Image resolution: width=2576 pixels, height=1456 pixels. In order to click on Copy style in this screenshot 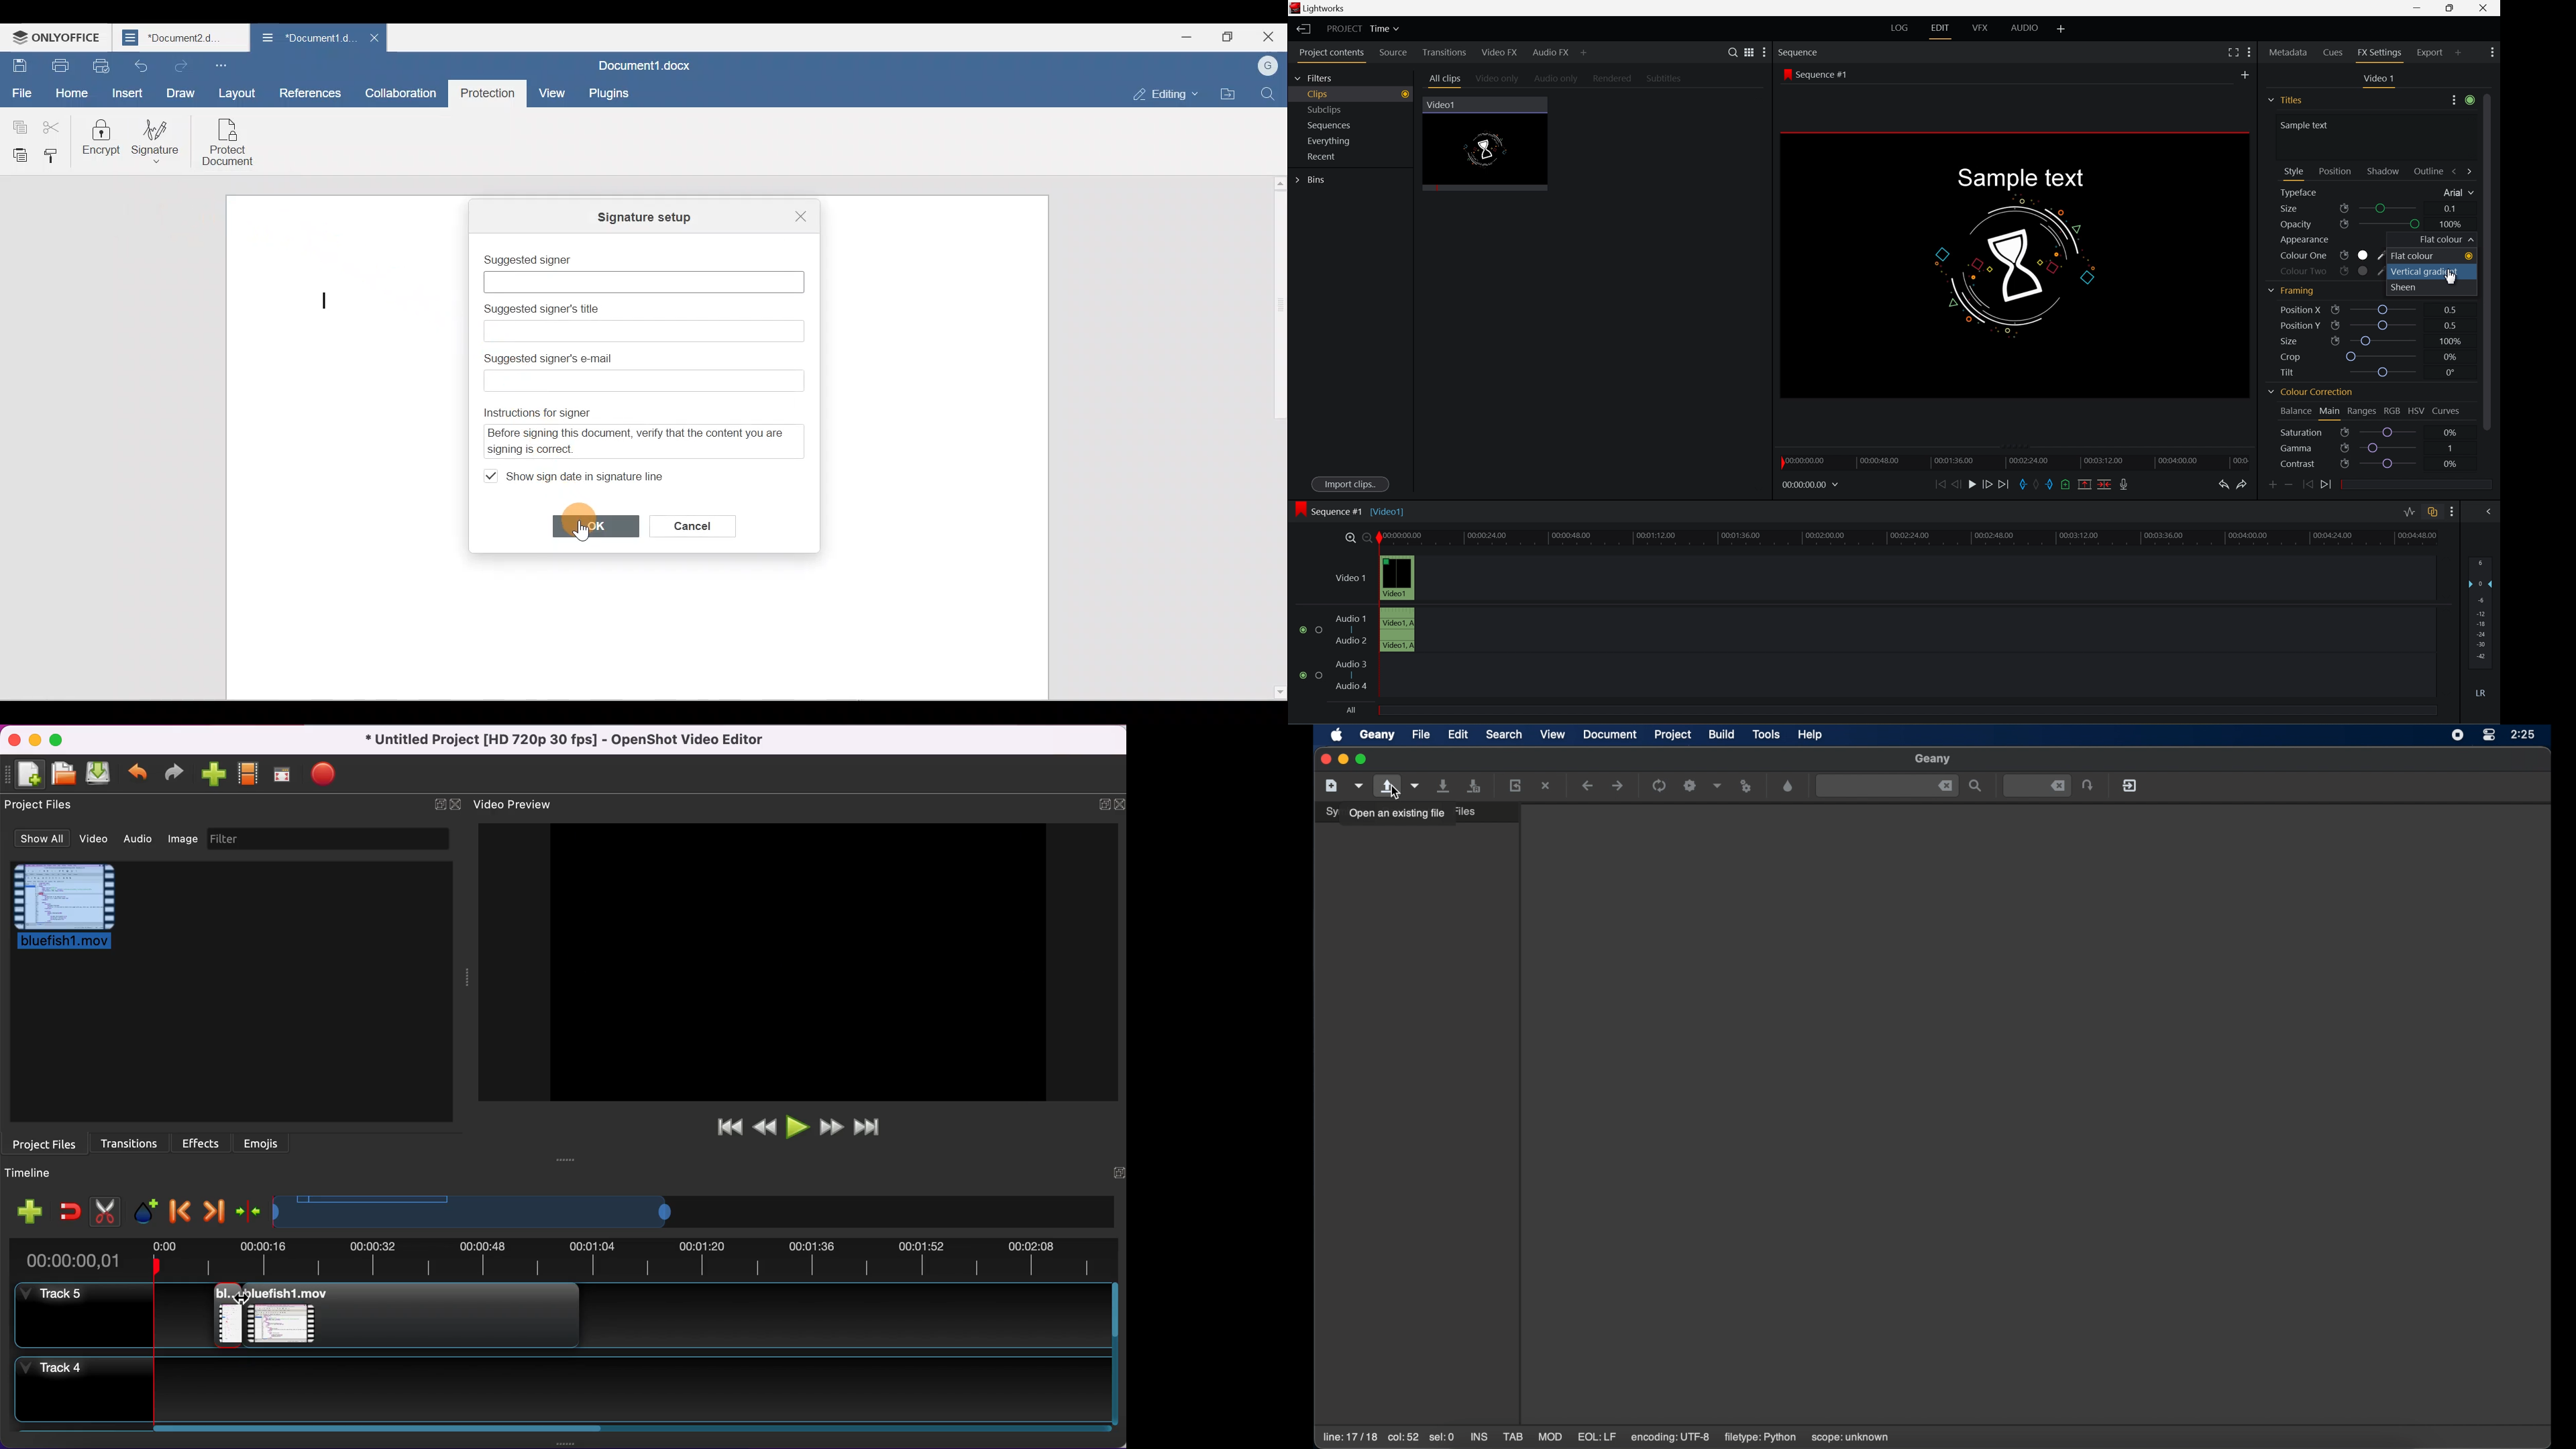, I will do `click(51, 154)`.